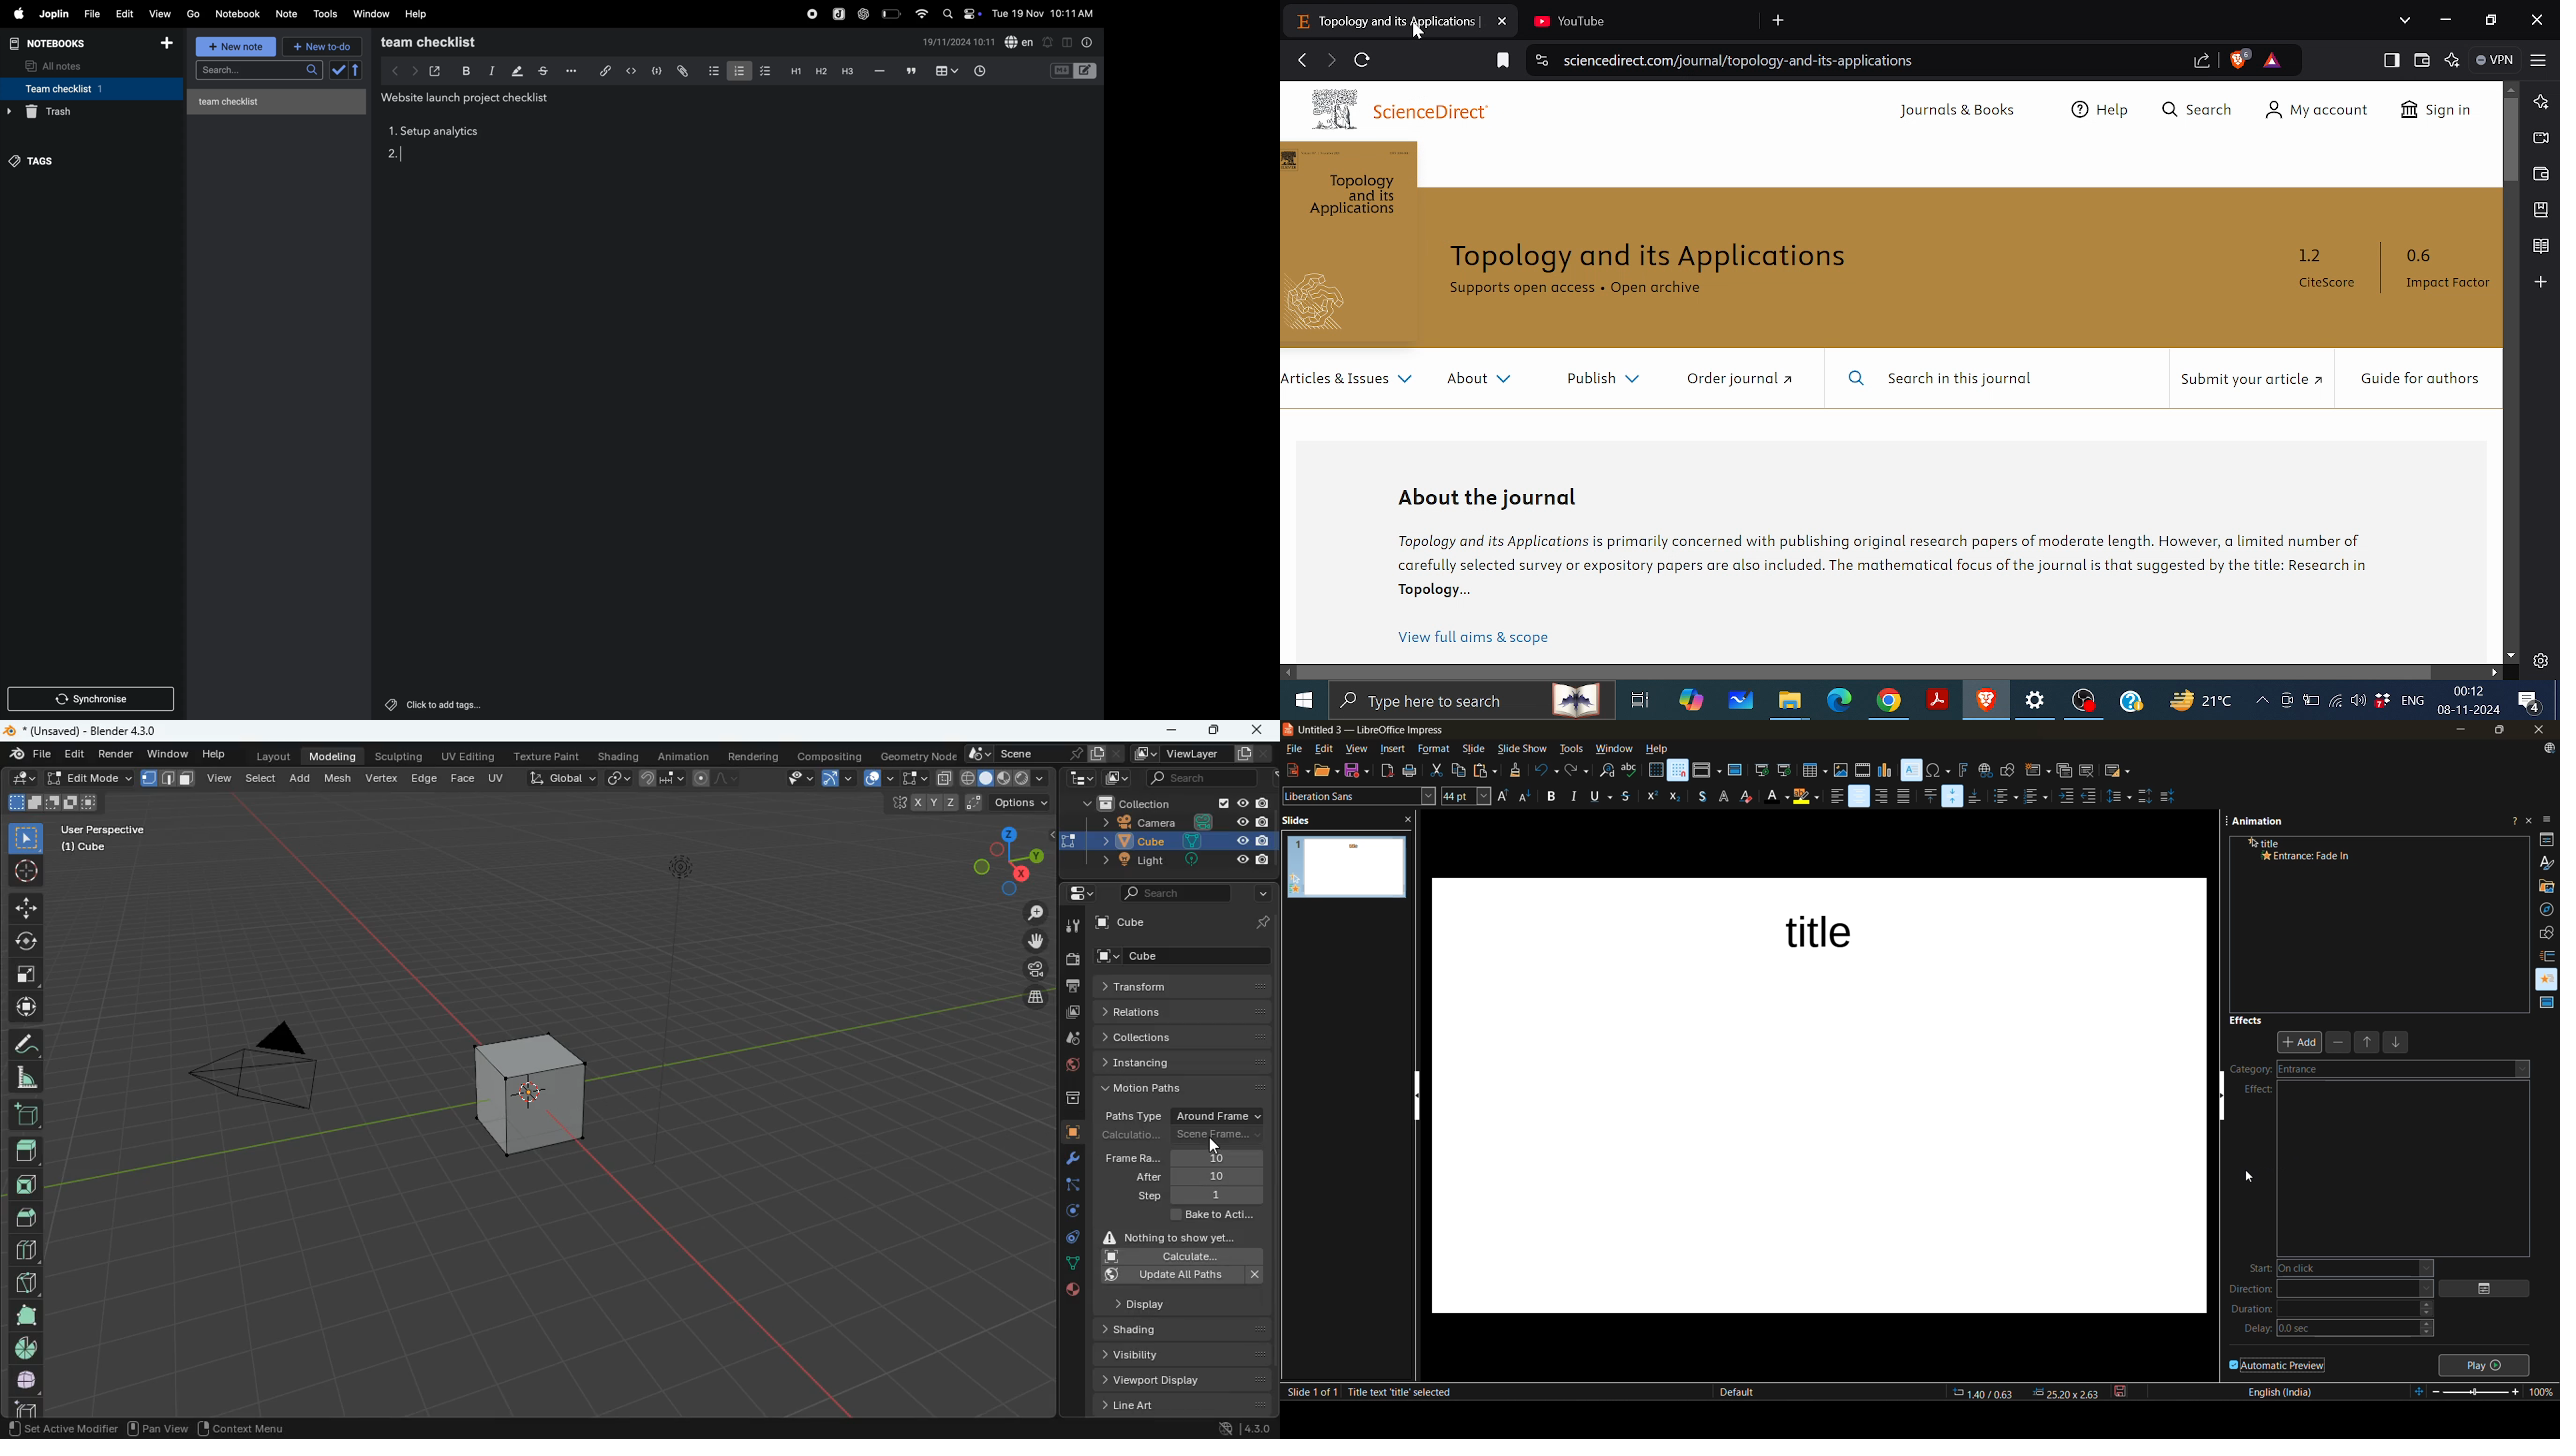  Describe the element at coordinates (1434, 751) in the screenshot. I see `format` at that location.